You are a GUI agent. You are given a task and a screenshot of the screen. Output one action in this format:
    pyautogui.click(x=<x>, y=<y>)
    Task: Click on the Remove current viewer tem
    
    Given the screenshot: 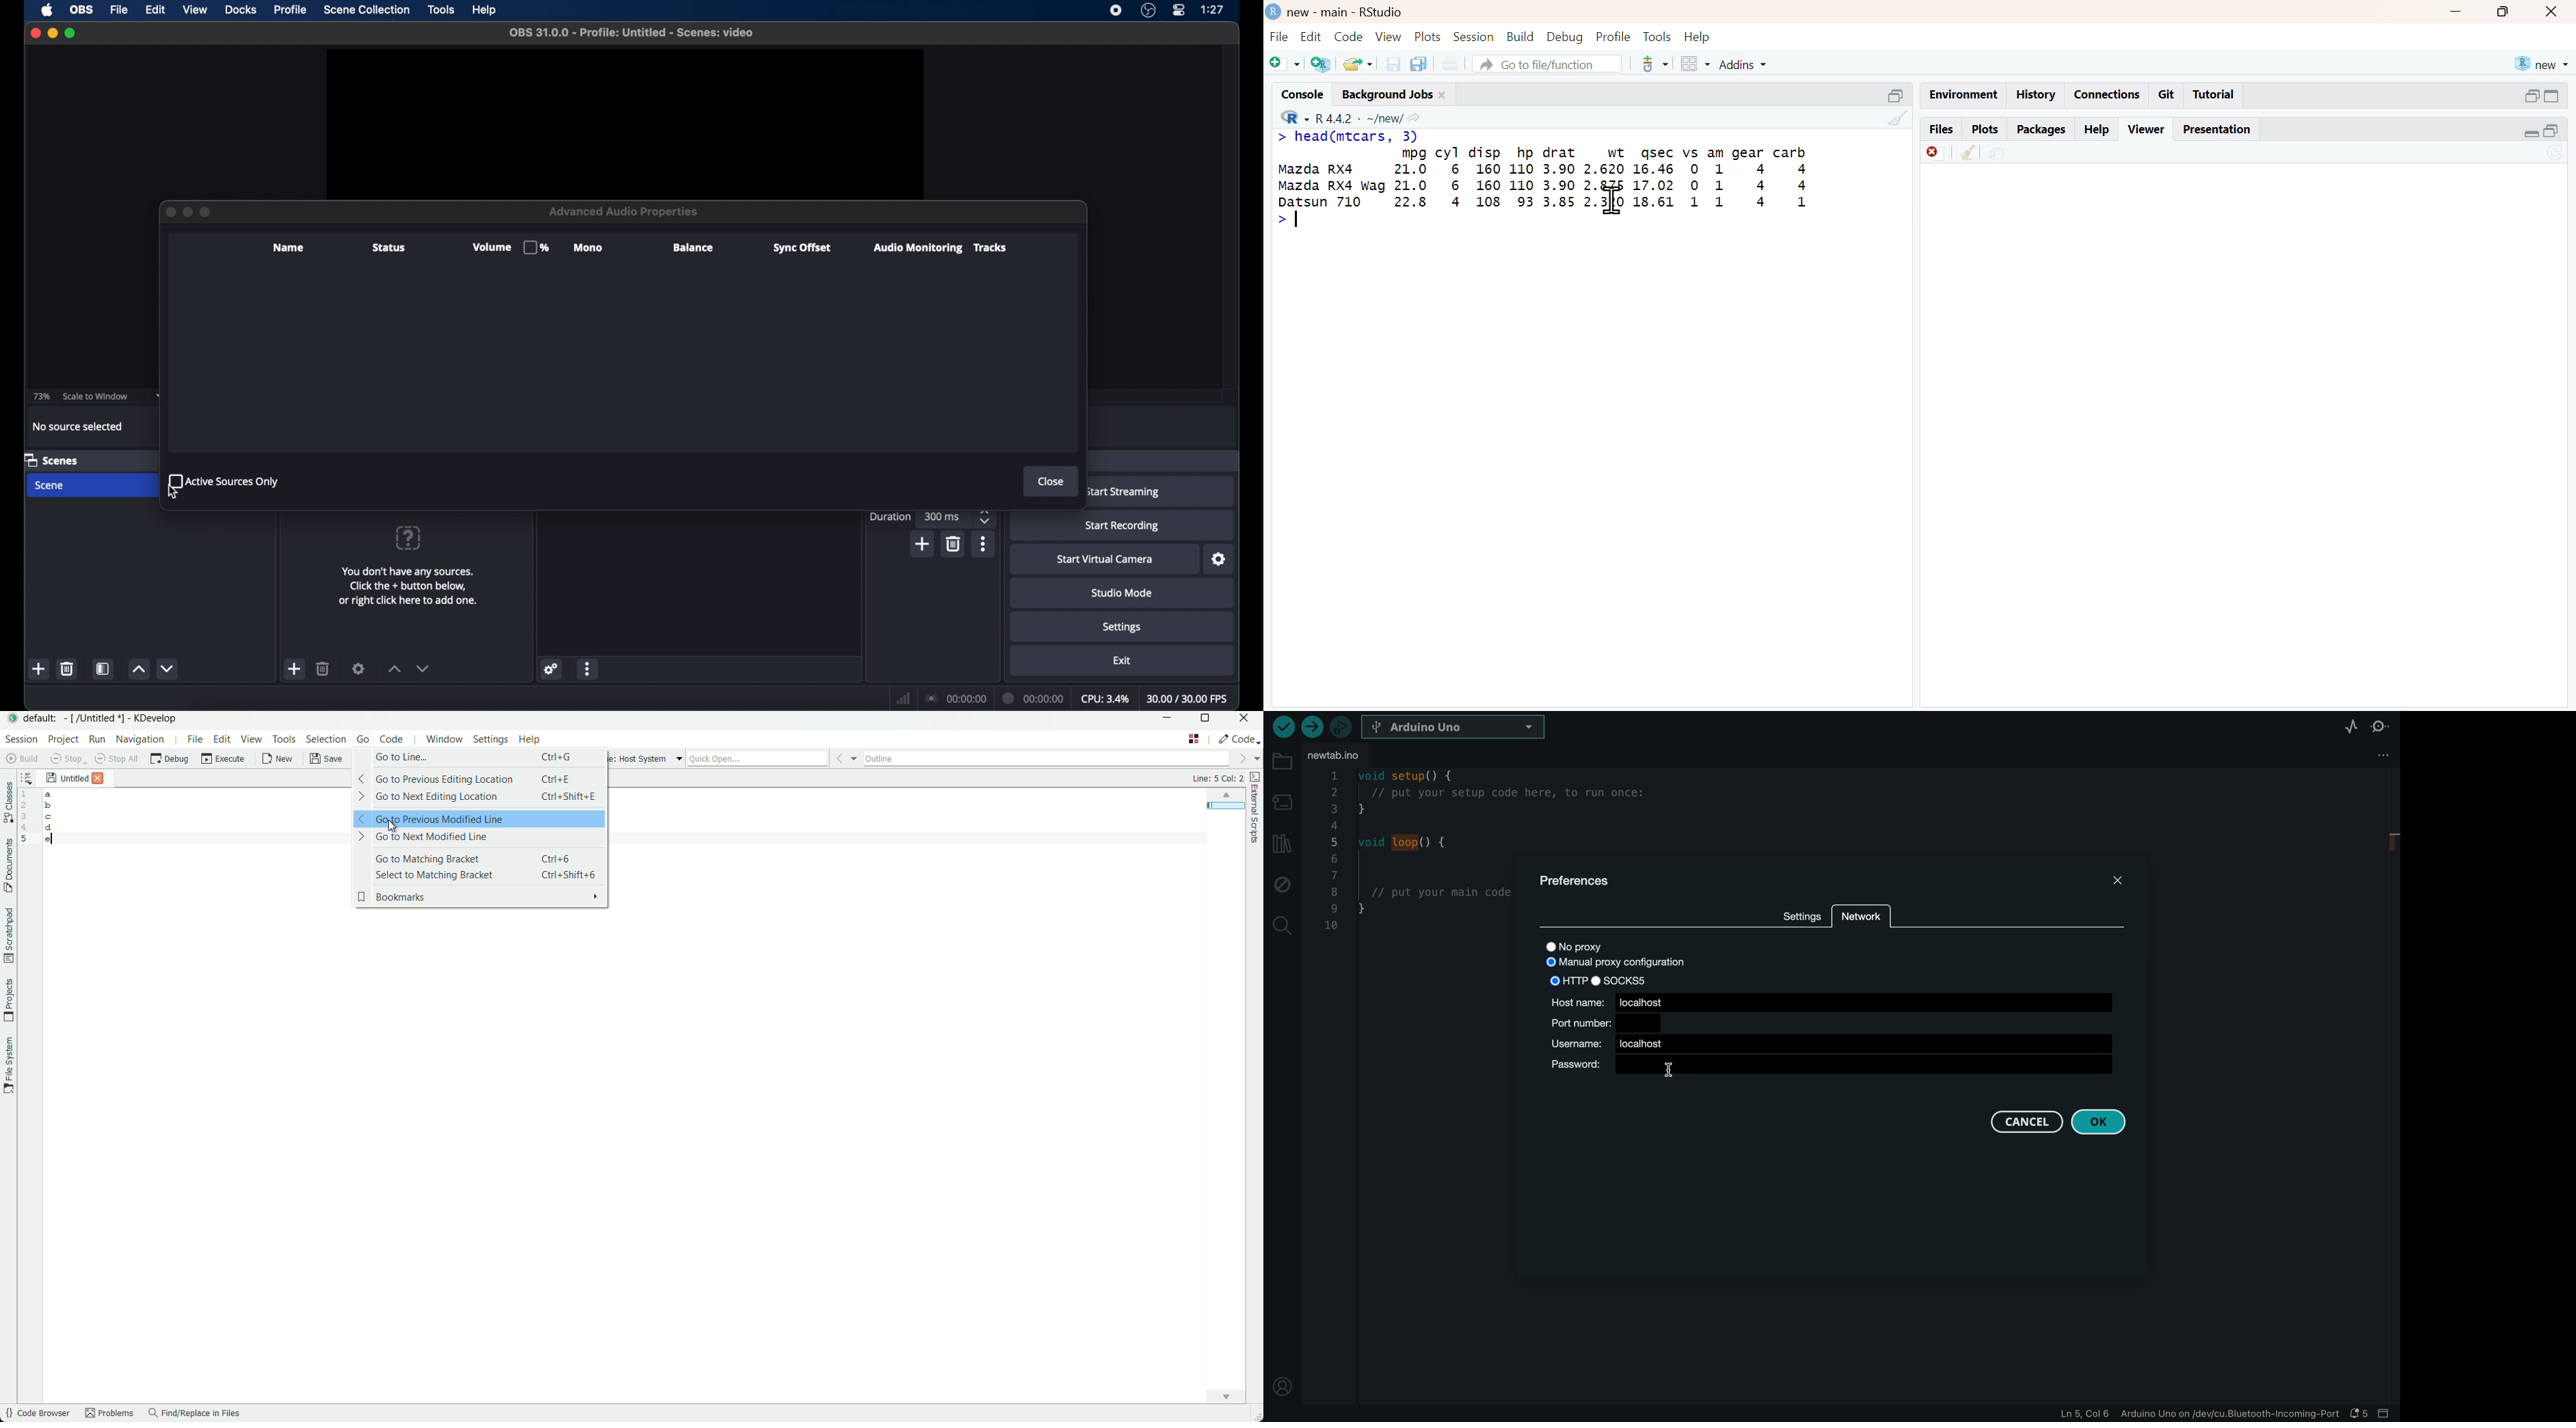 What is the action you would take?
    pyautogui.click(x=1925, y=152)
    